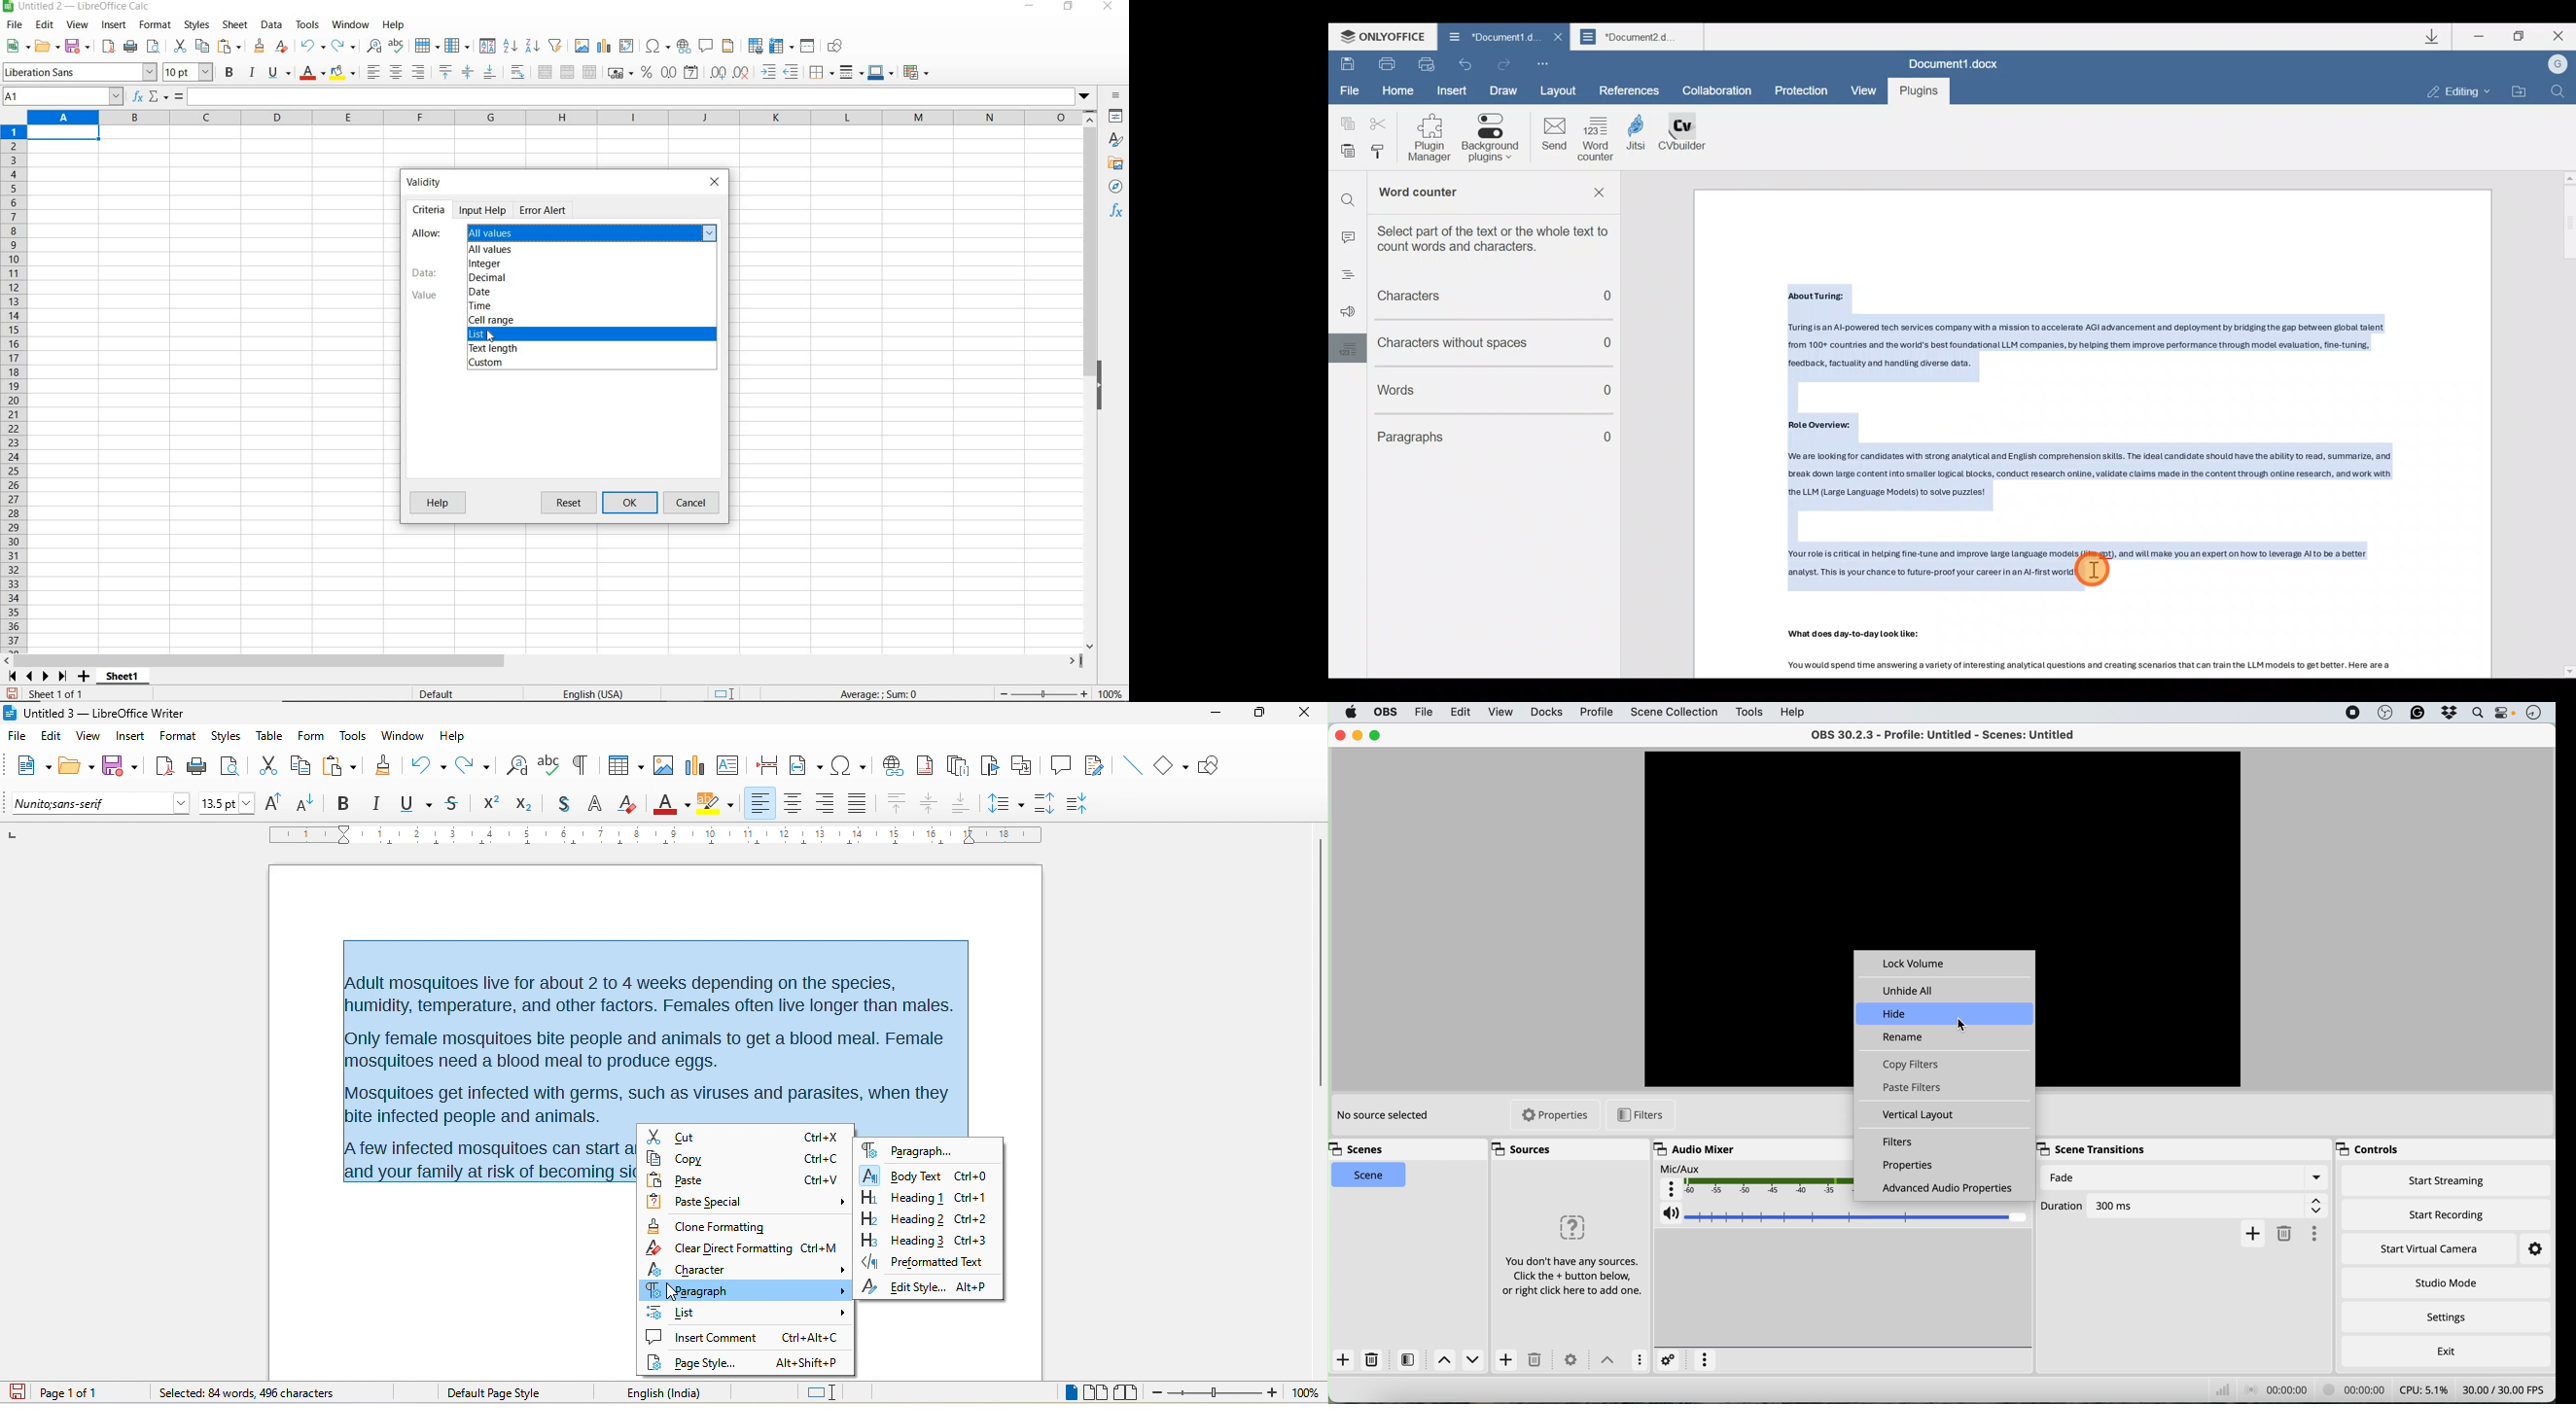 This screenshot has width=2576, height=1428. I want to click on align right, so click(824, 804).